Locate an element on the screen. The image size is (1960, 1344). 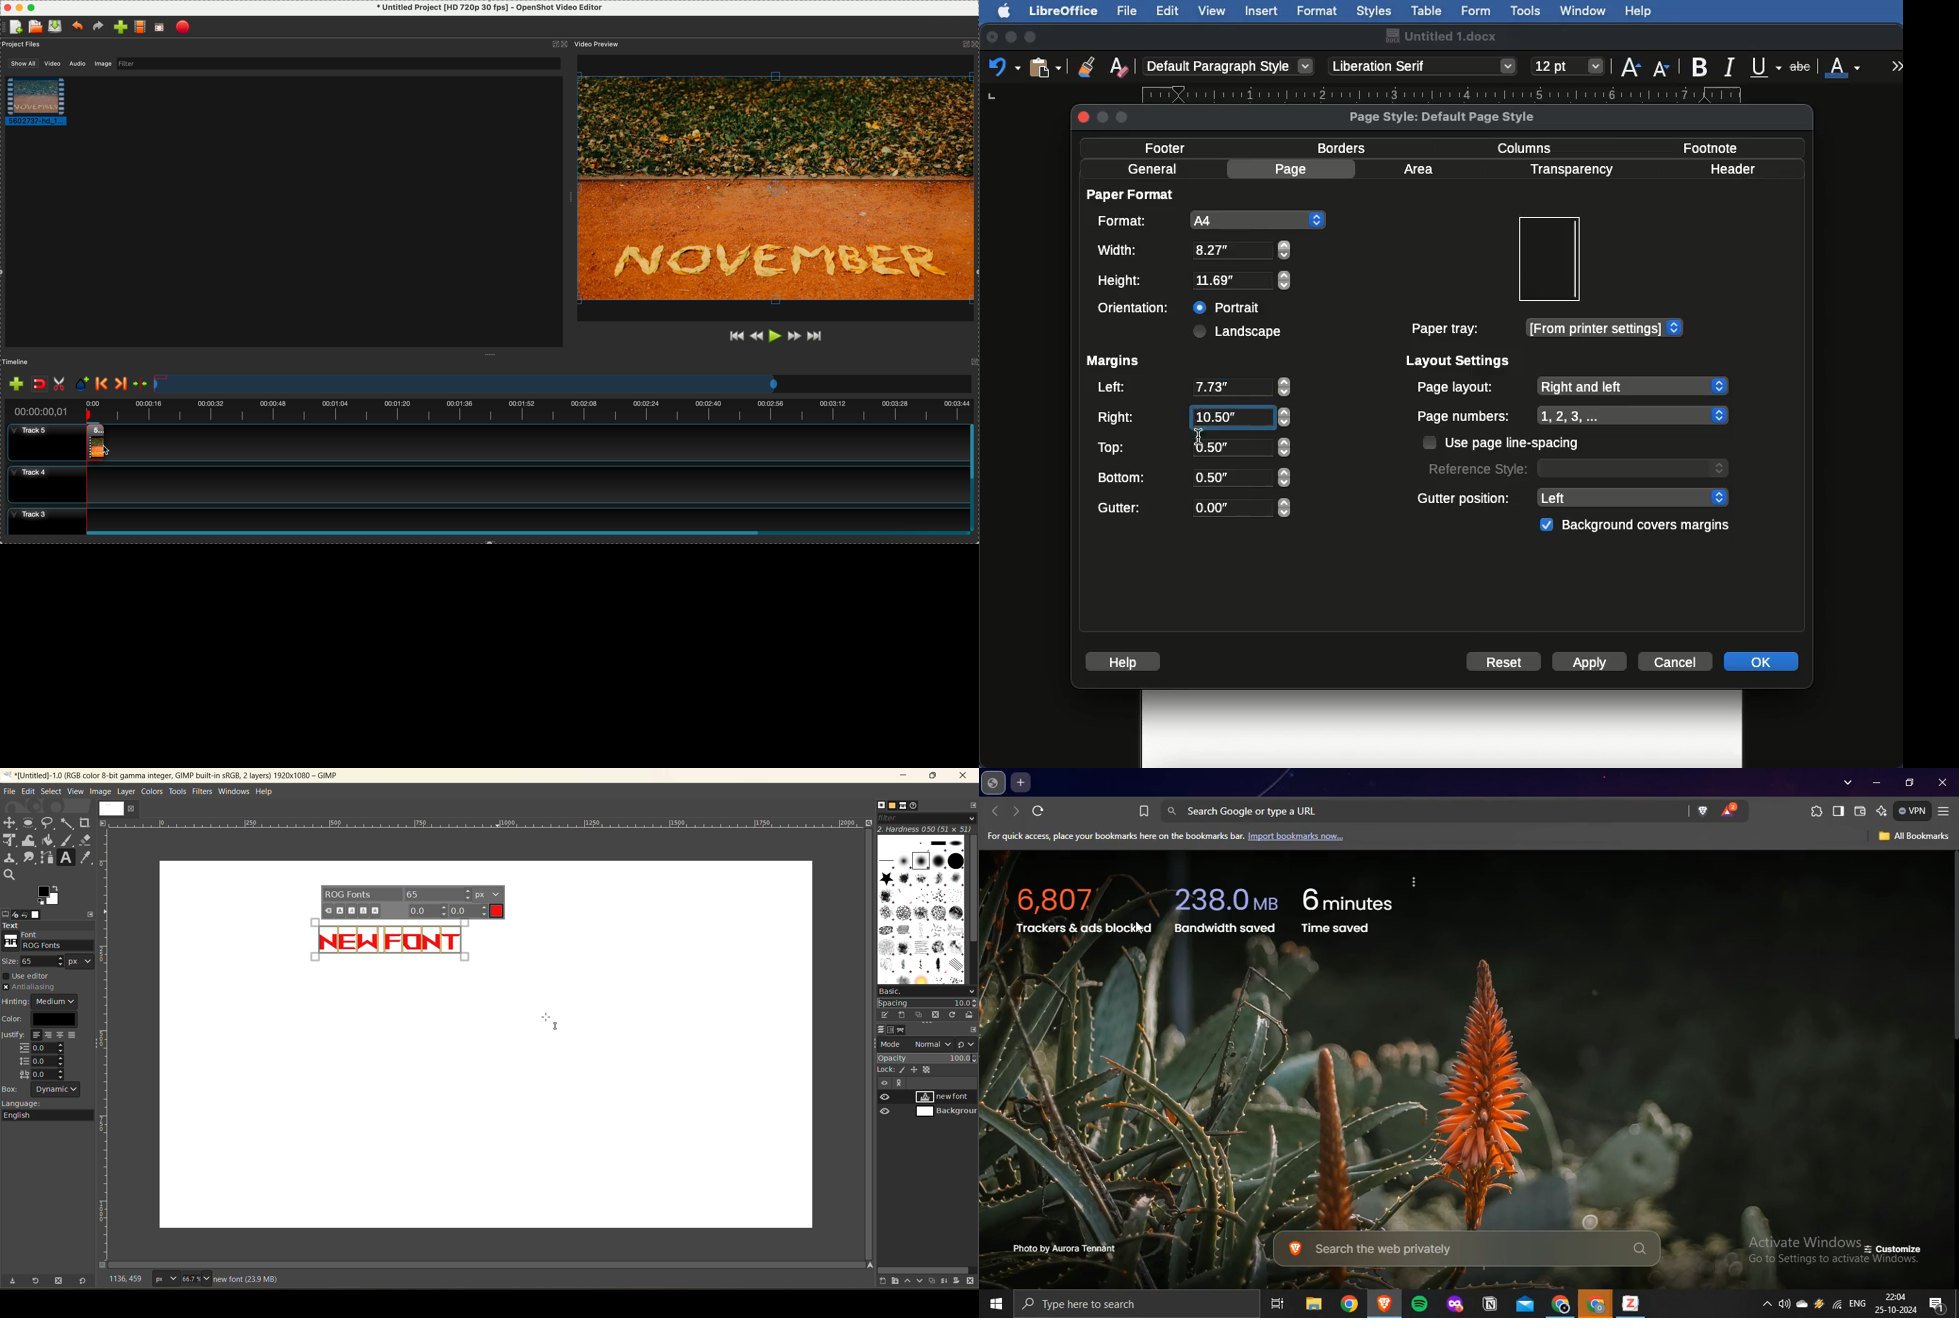
lock pixel, position and alpha is located at coordinates (927, 1071).